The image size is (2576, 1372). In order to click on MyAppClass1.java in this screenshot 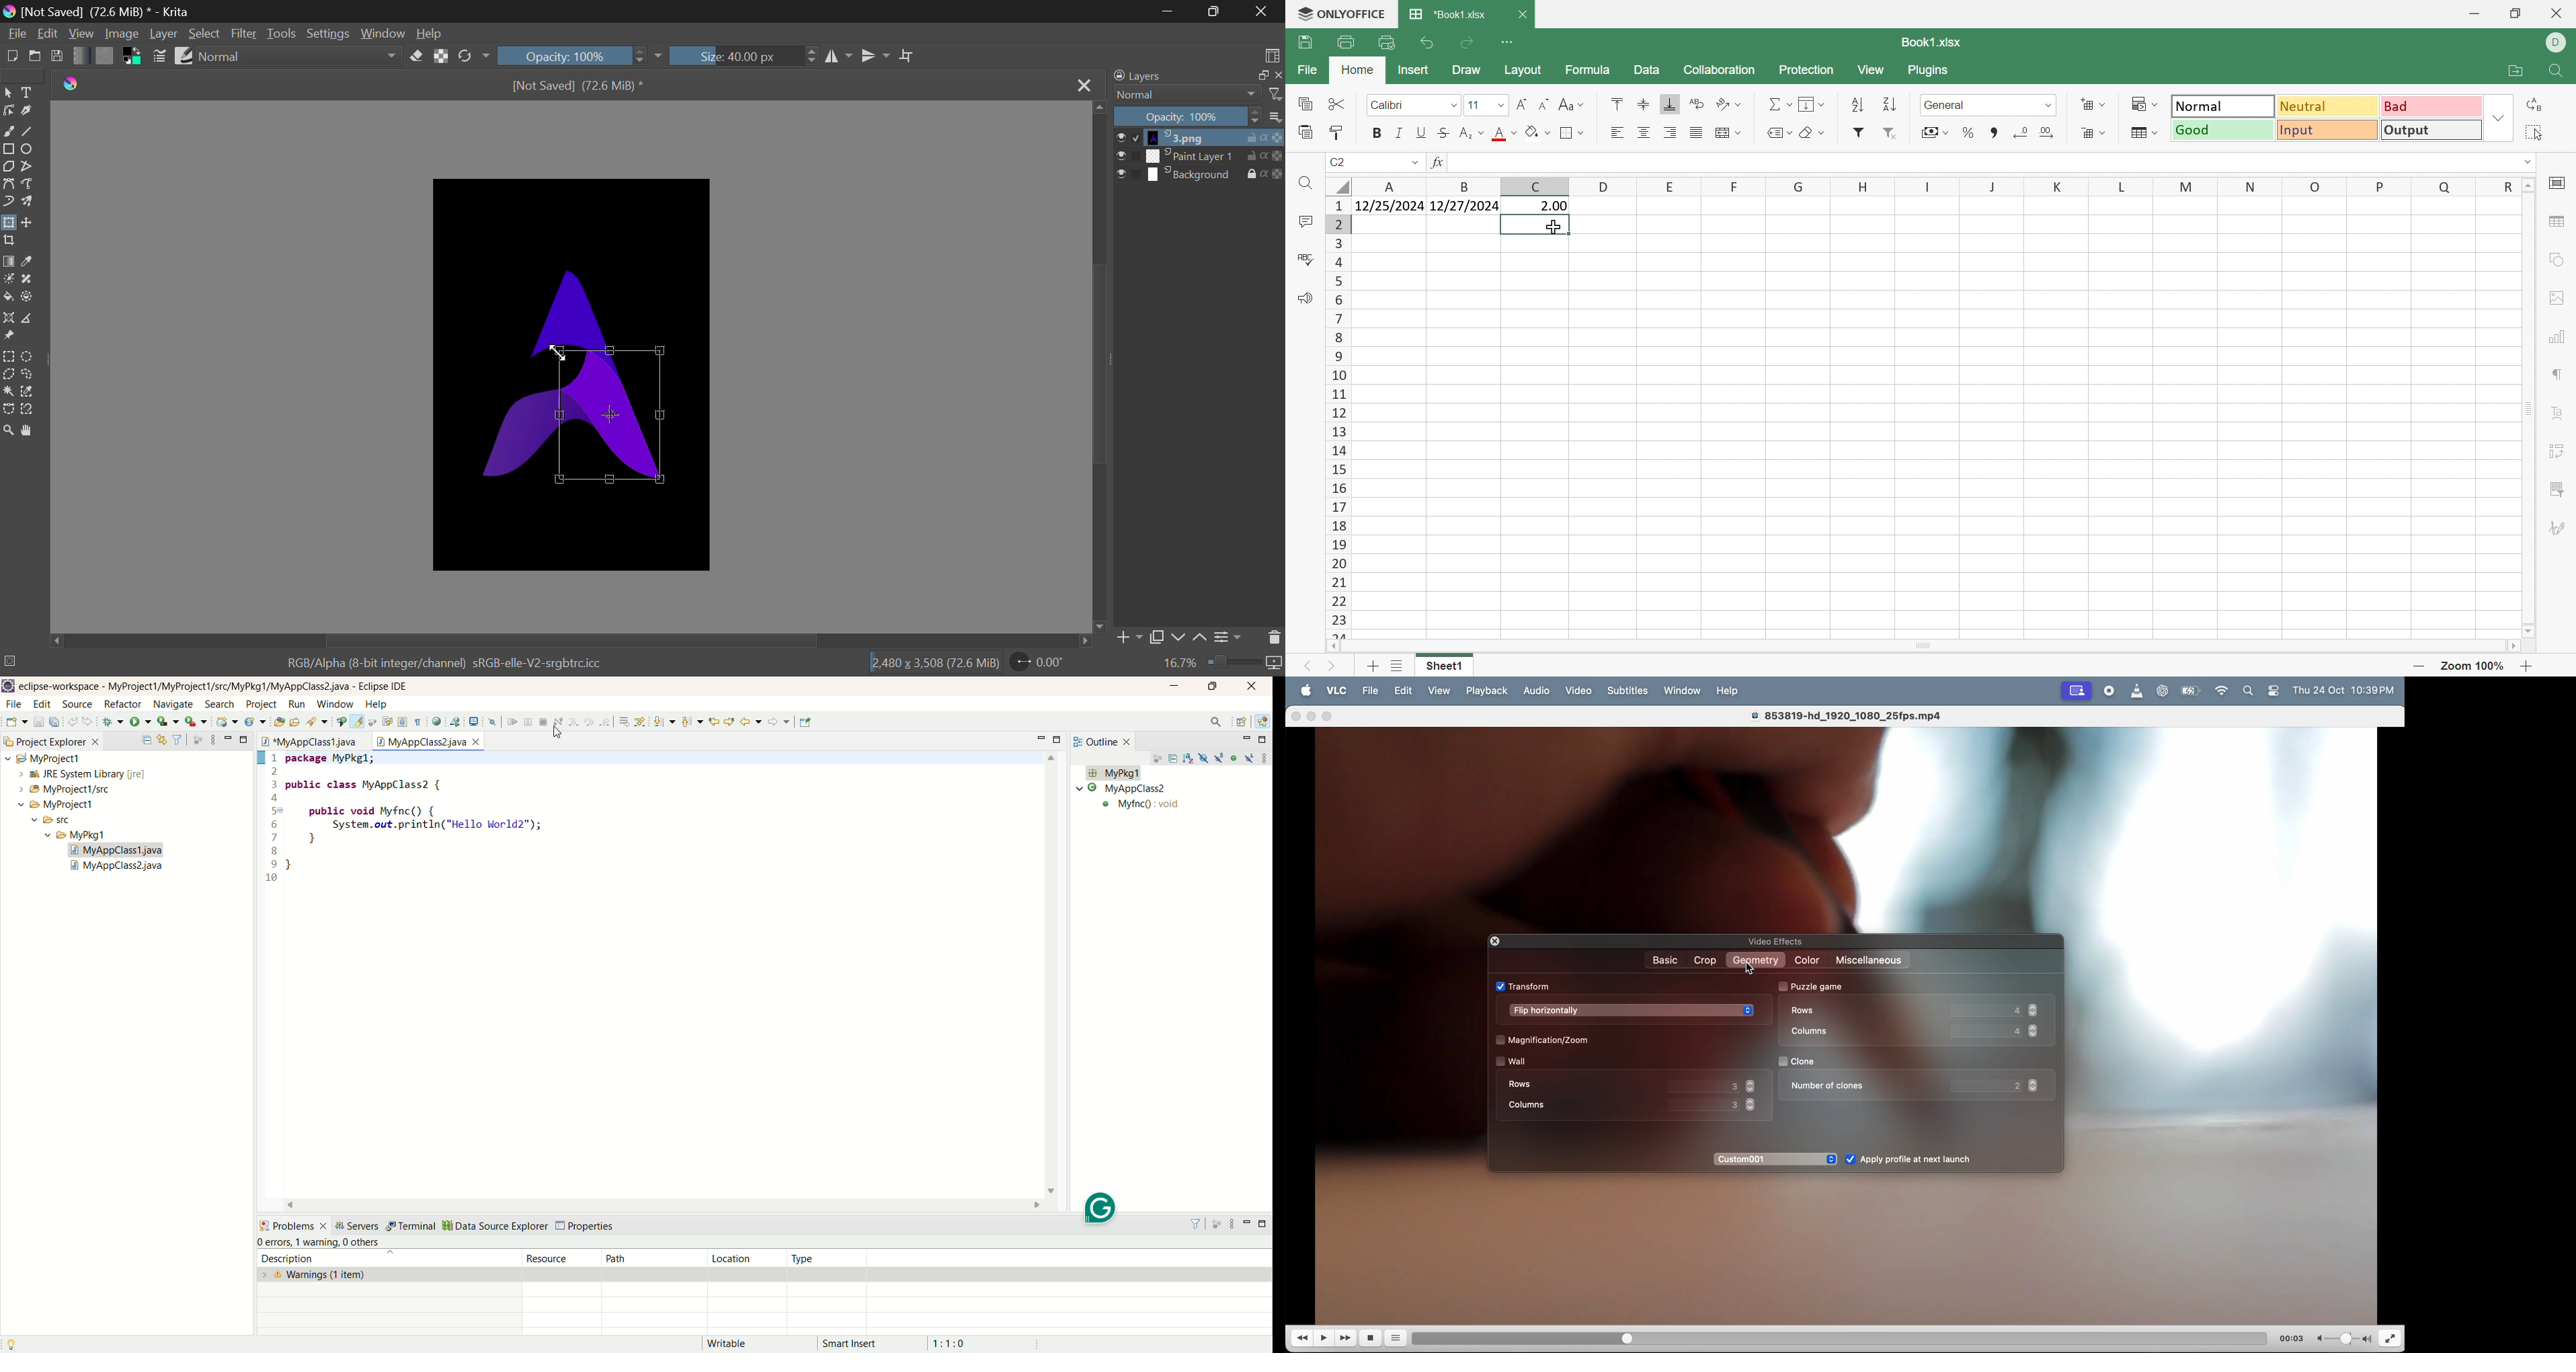, I will do `click(117, 850)`.